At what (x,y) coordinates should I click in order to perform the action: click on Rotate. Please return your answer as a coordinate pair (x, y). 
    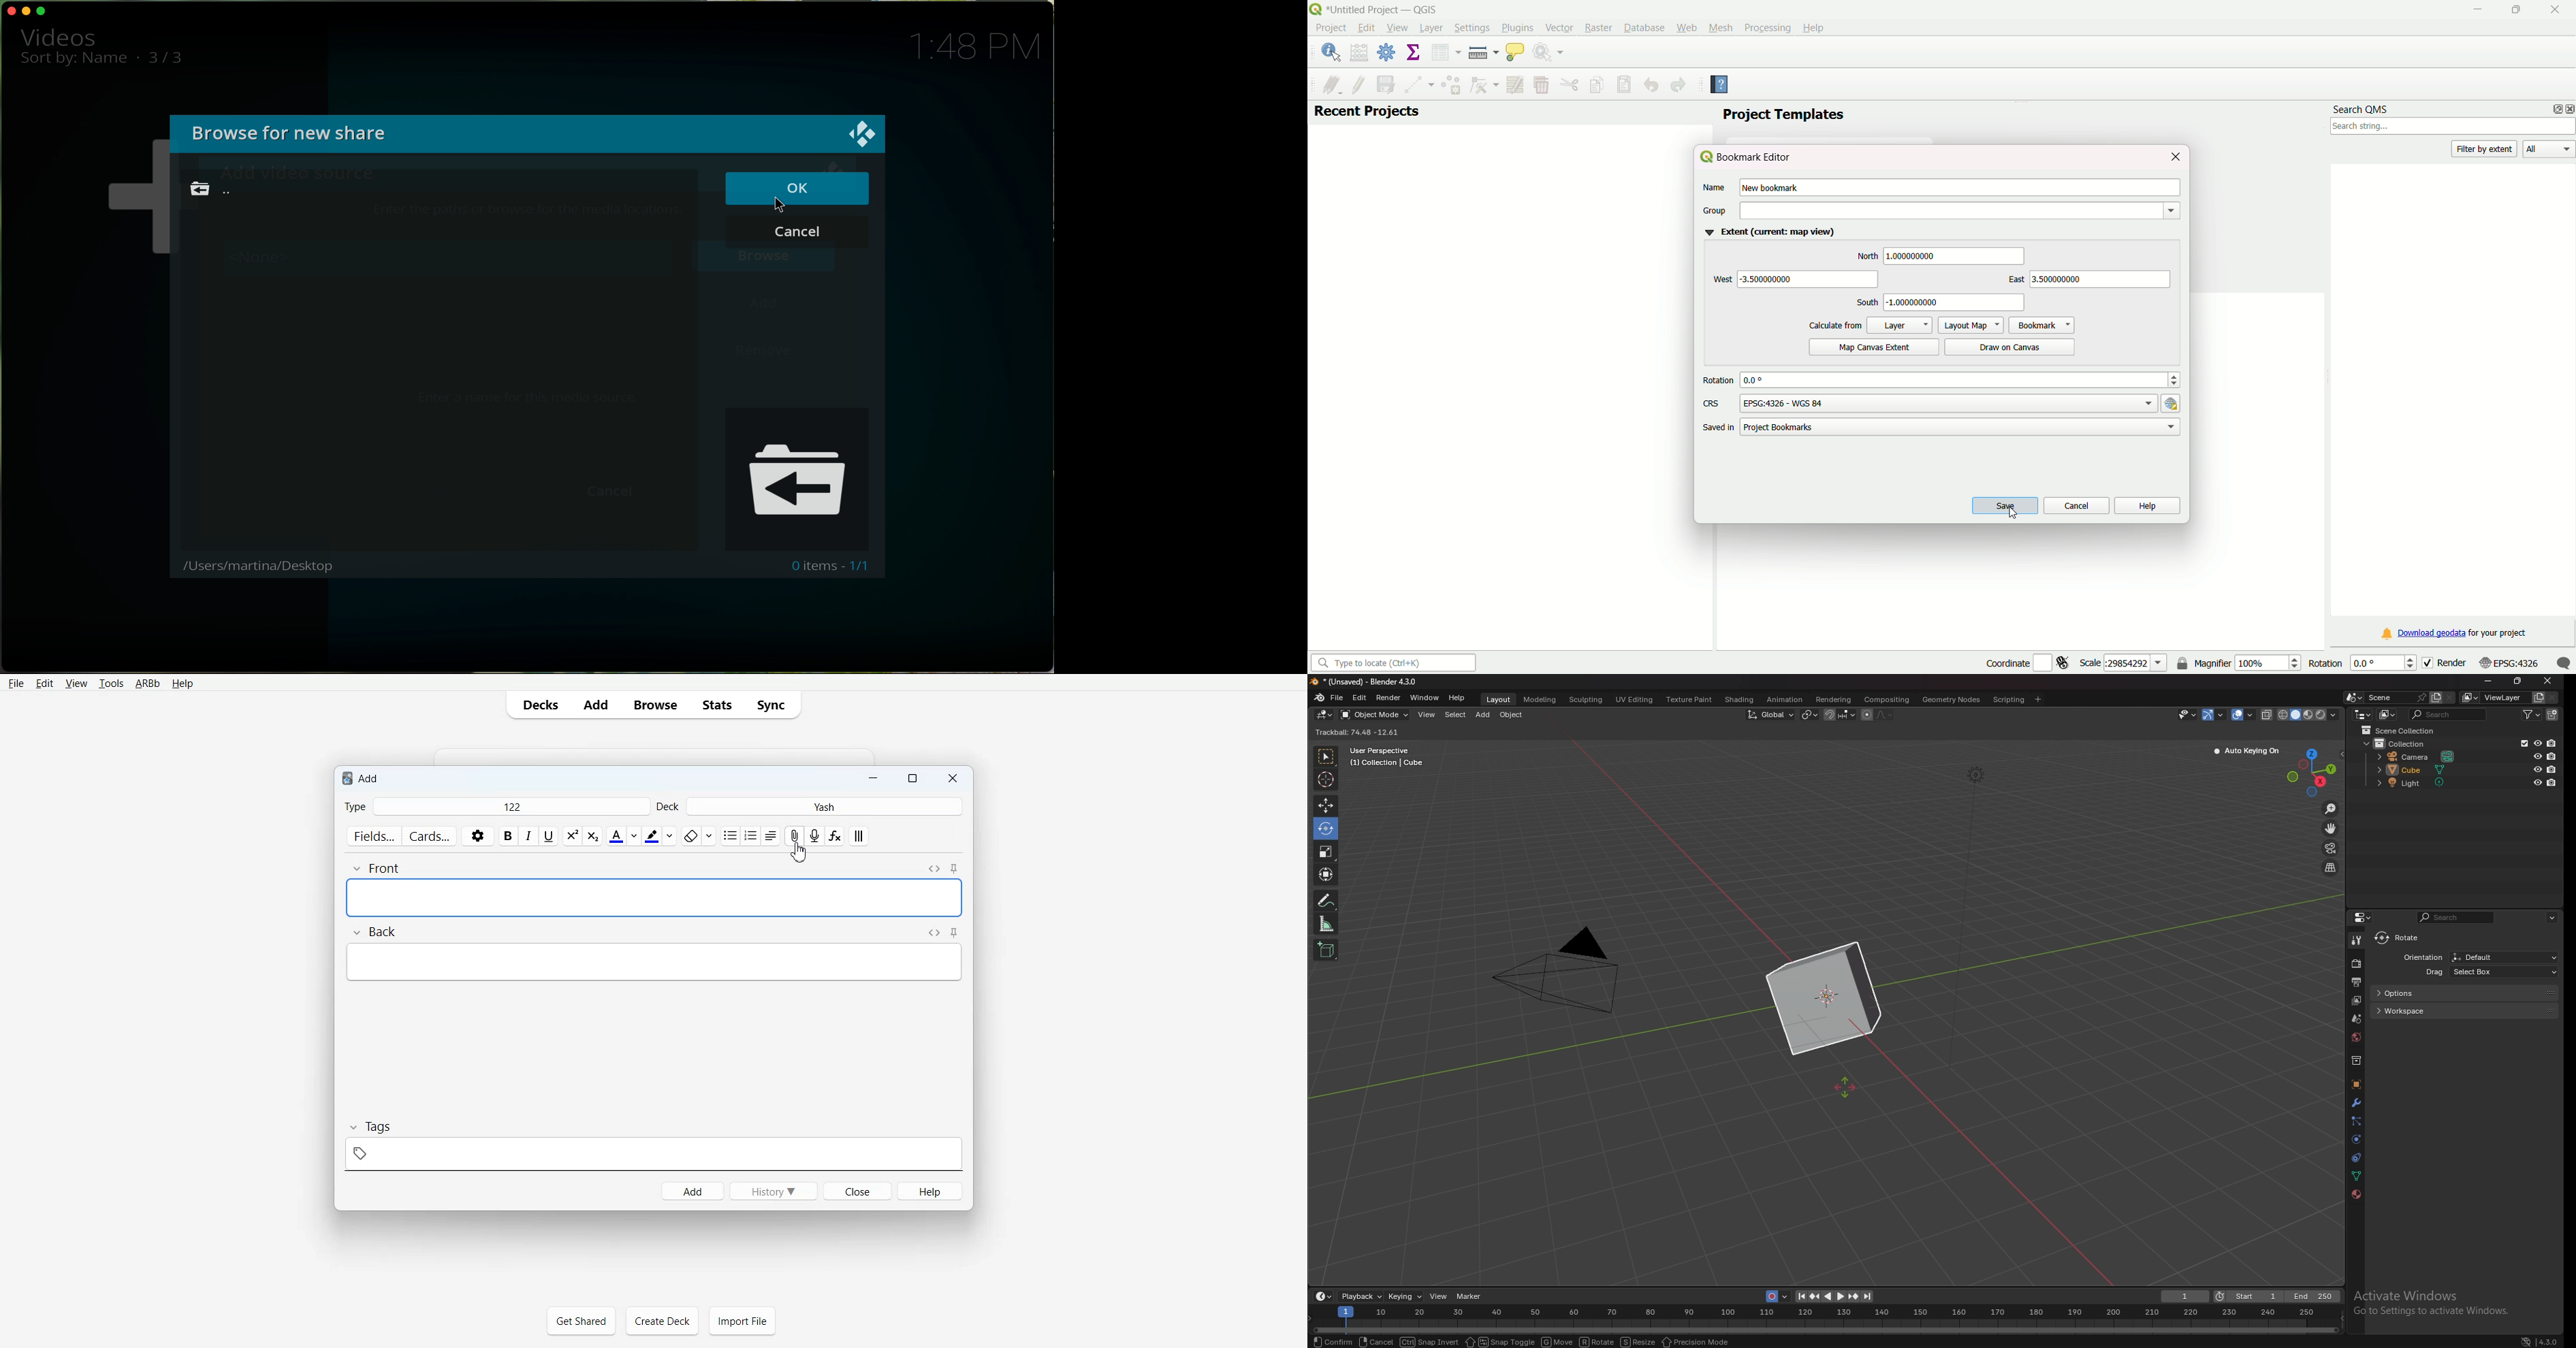
    Looking at the image, I should click on (1325, 830).